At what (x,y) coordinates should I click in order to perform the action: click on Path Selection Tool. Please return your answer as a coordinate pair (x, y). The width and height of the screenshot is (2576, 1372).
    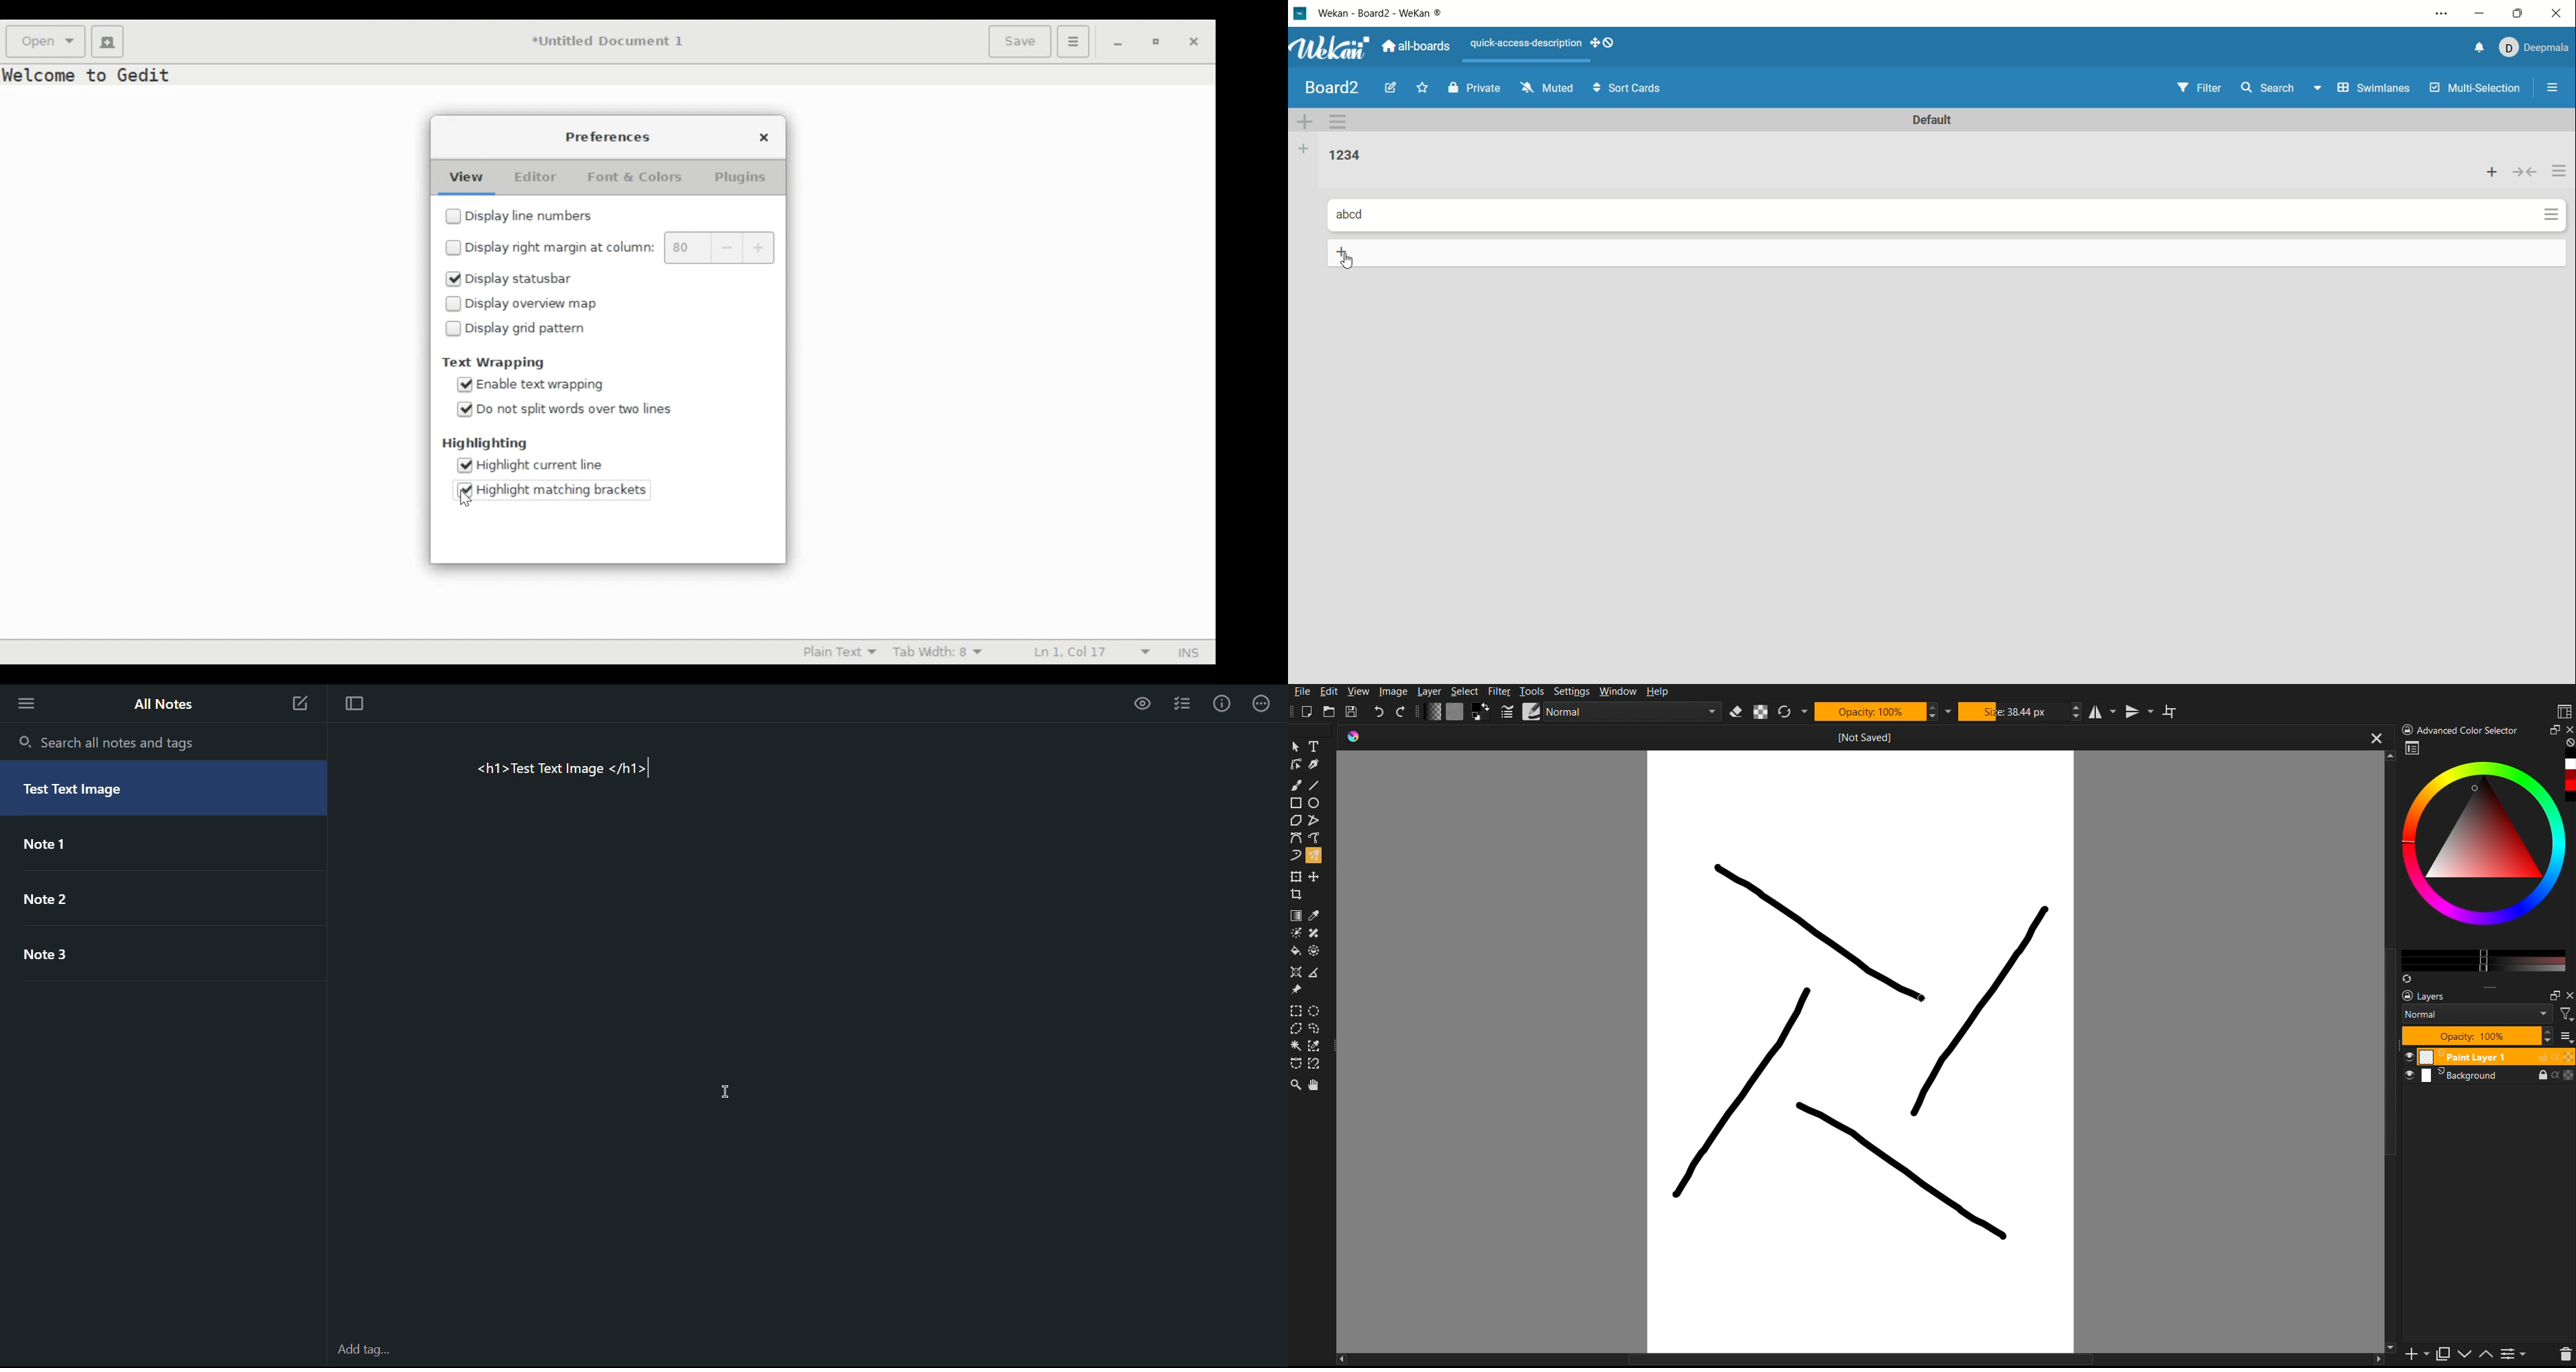
    Looking at the image, I should click on (1297, 1064).